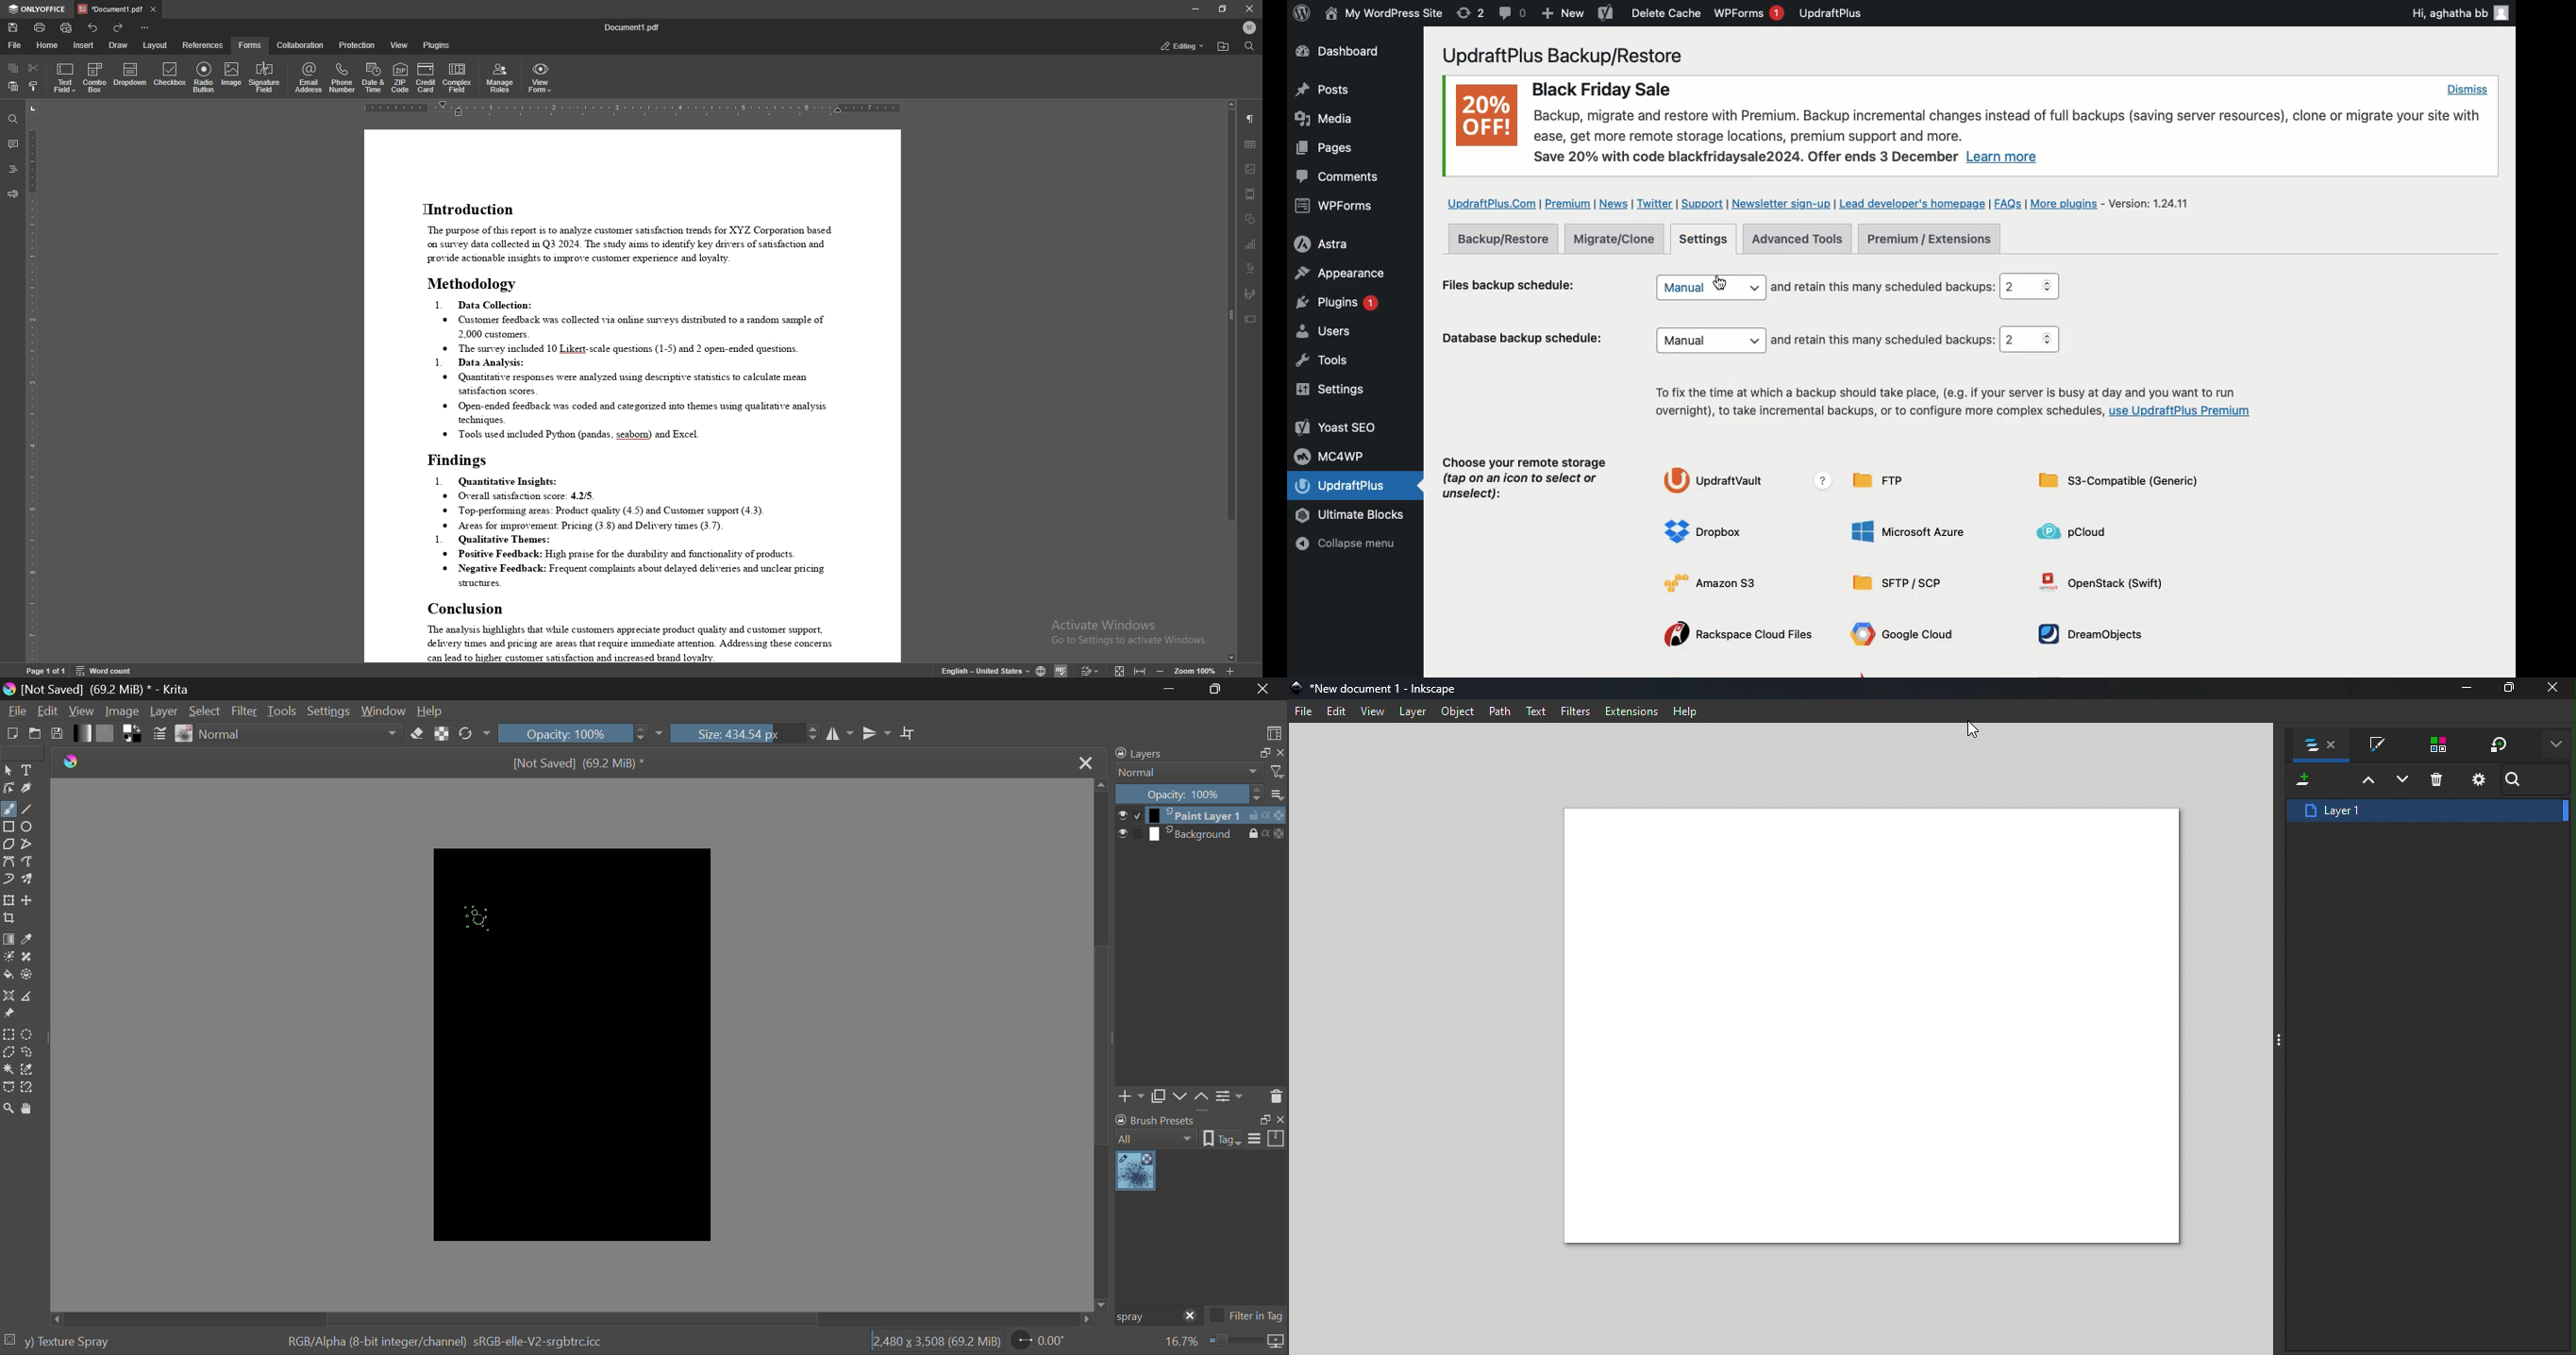 This screenshot has height=1372, width=2576. Describe the element at coordinates (1831, 13) in the screenshot. I see `UpdraftPlus` at that location.